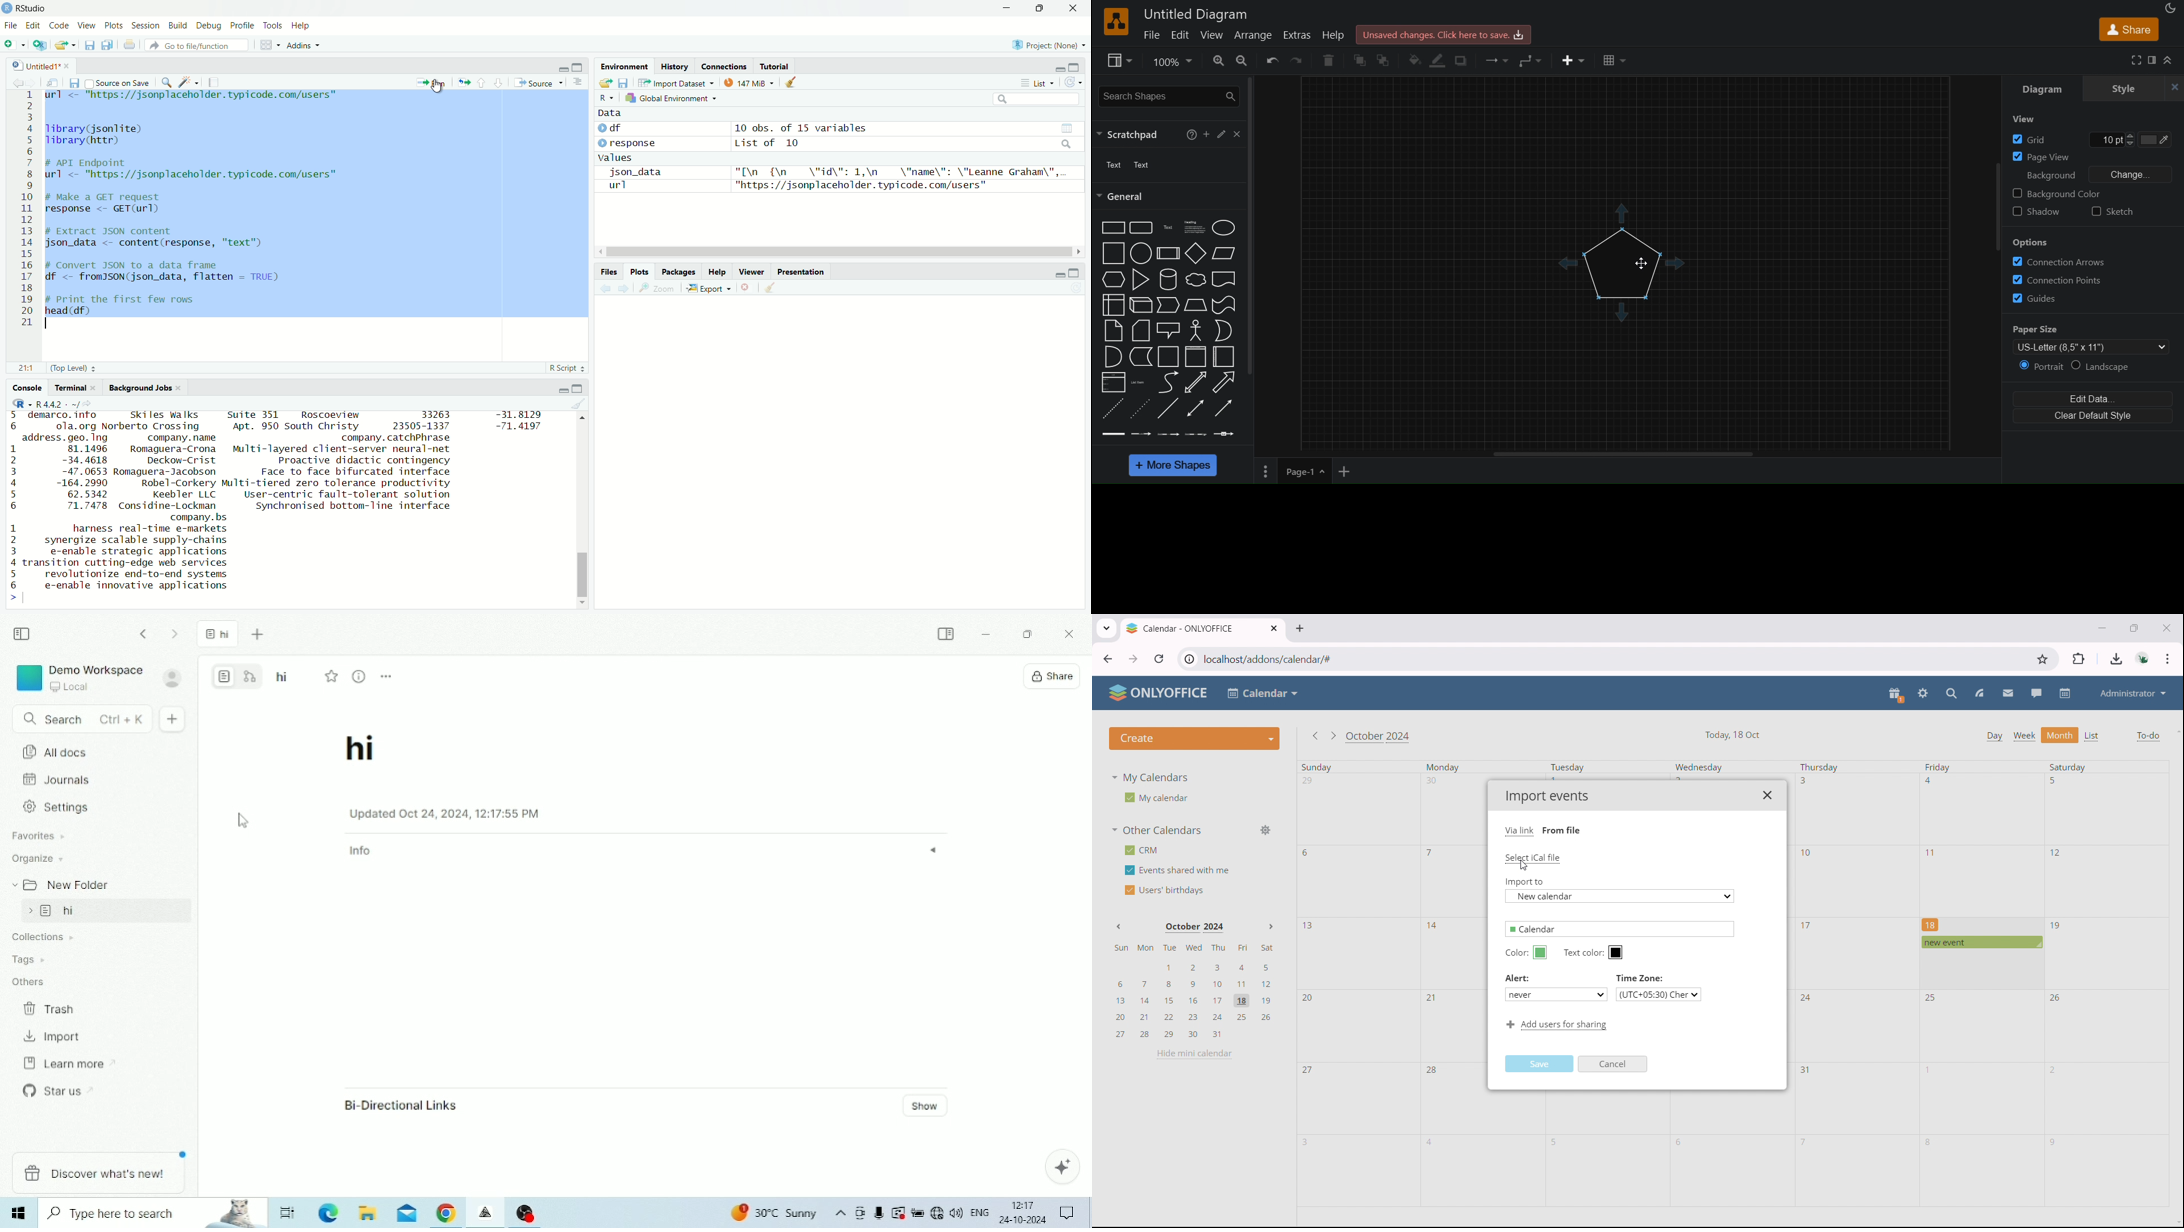 Image resolution: width=2184 pixels, height=1232 pixels. What do you see at coordinates (26, 209) in the screenshot?
I see `Rows` at bounding box center [26, 209].